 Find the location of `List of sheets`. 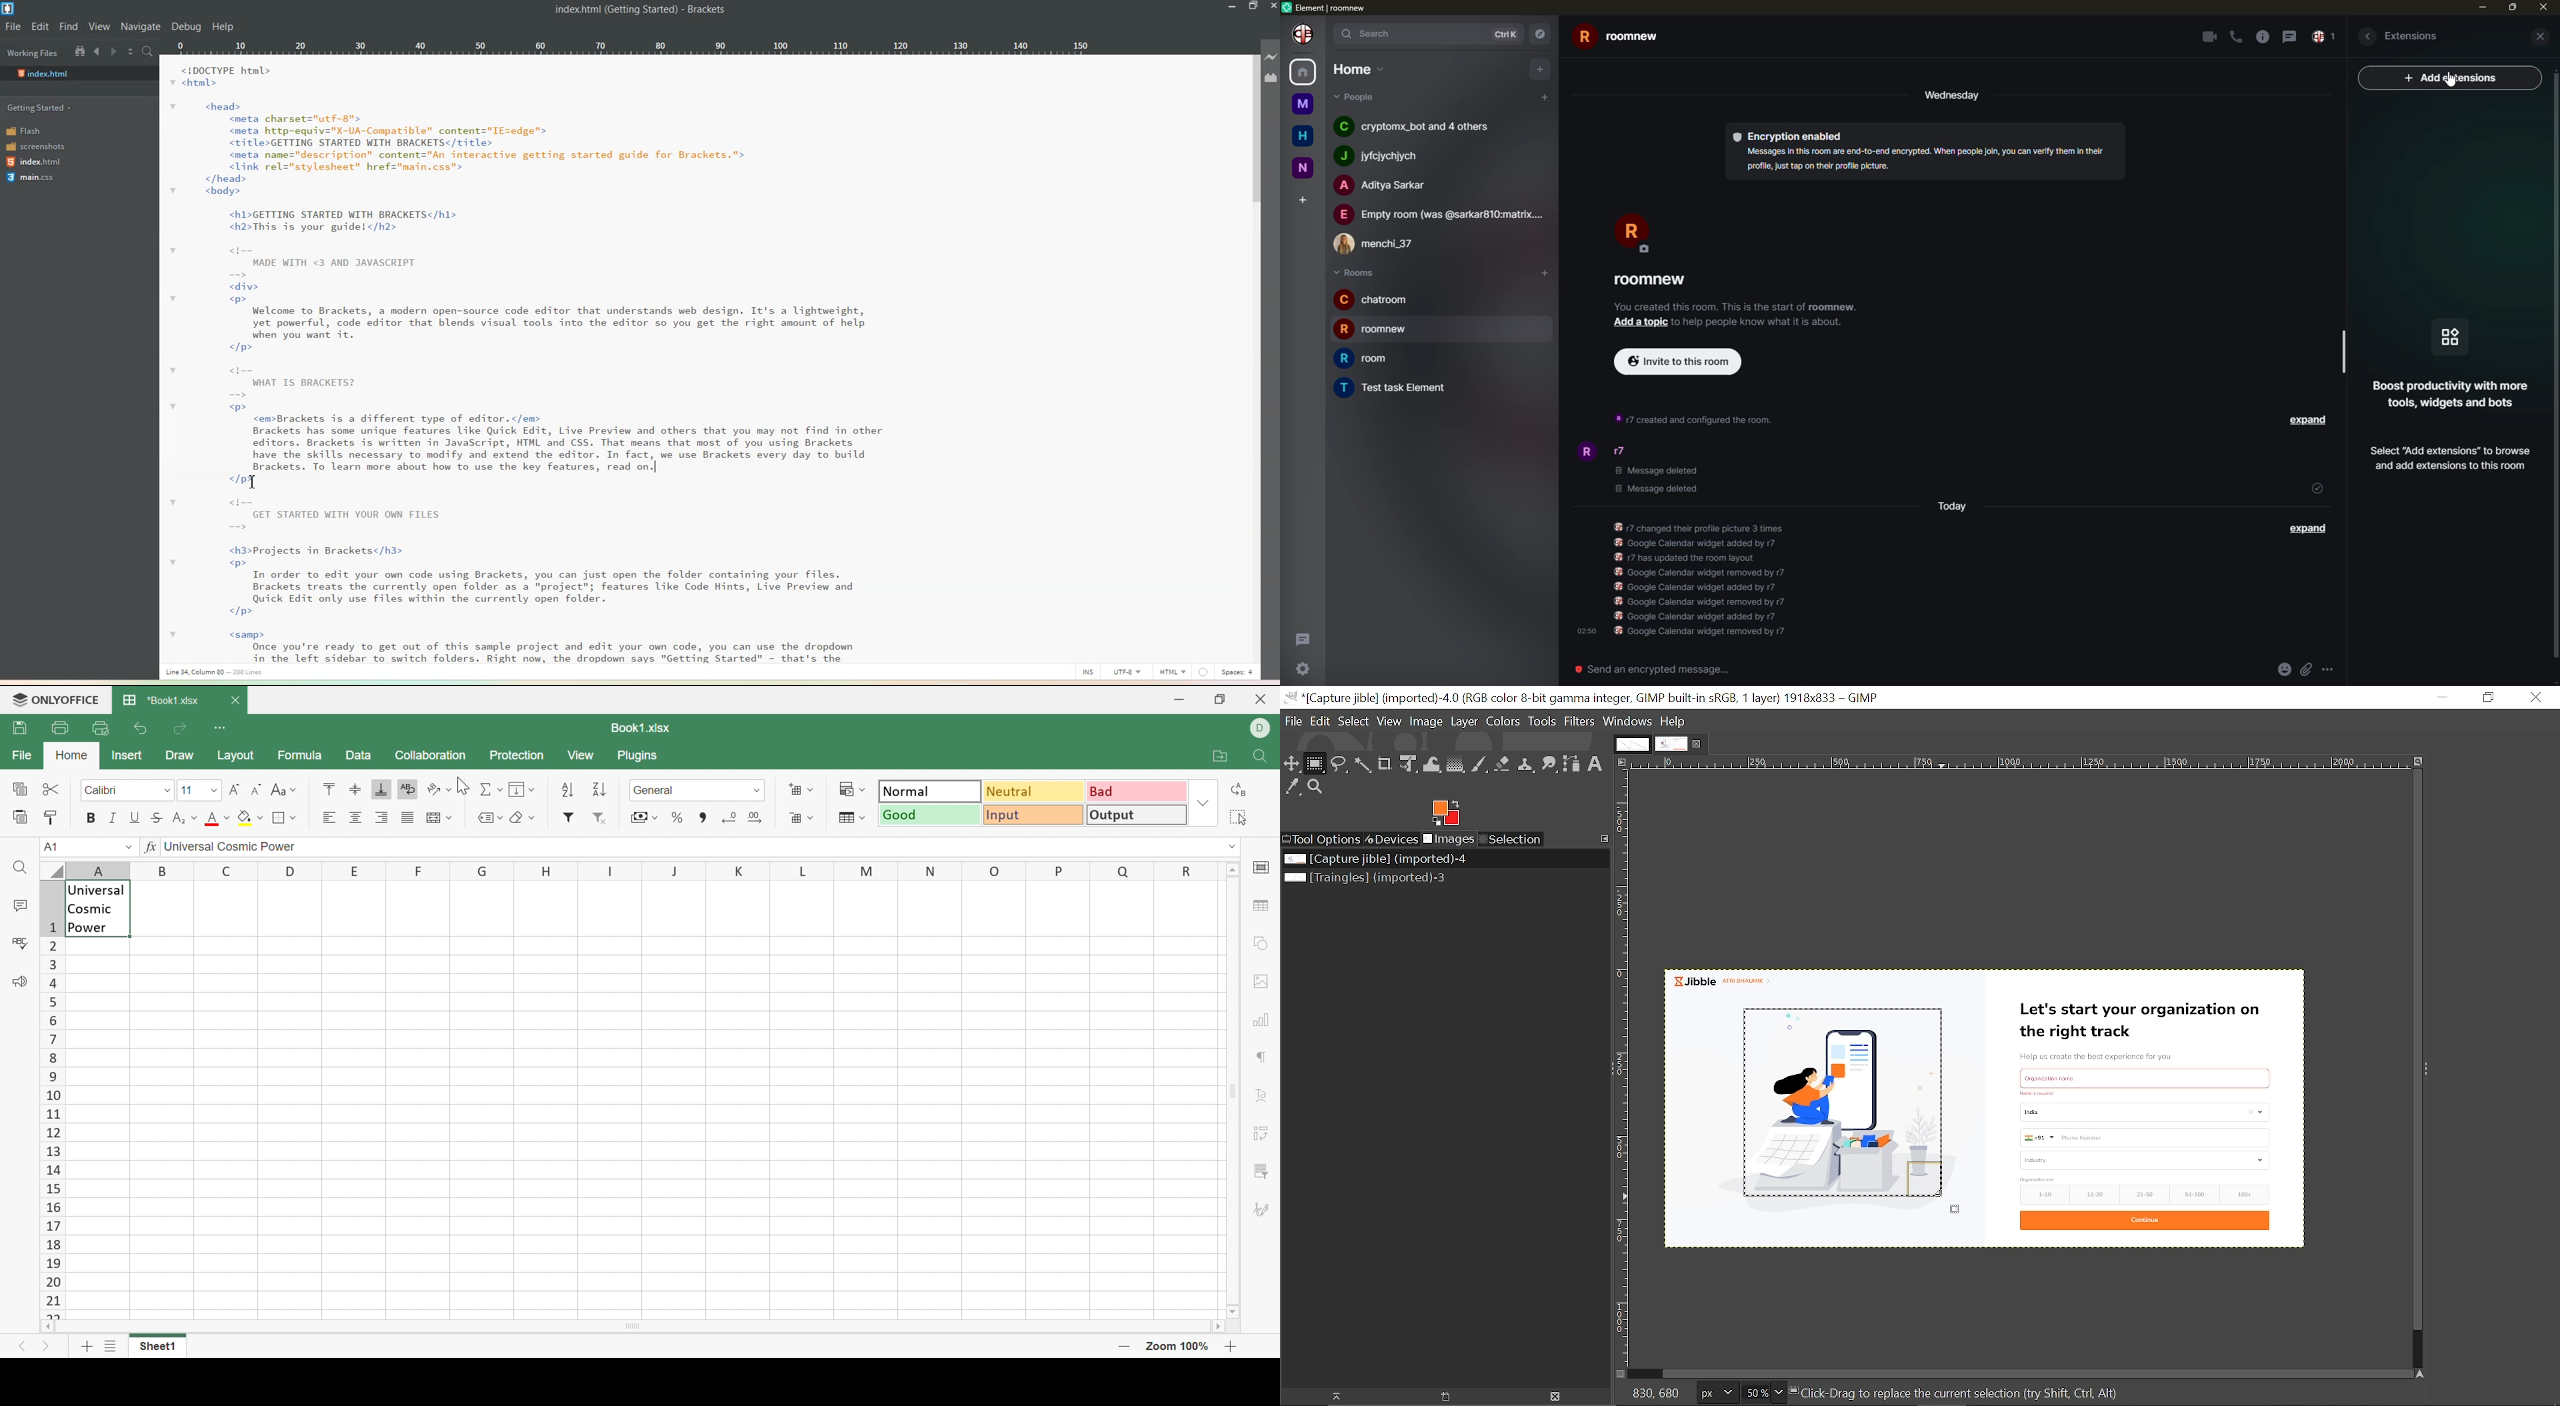

List of sheets is located at coordinates (113, 1347).